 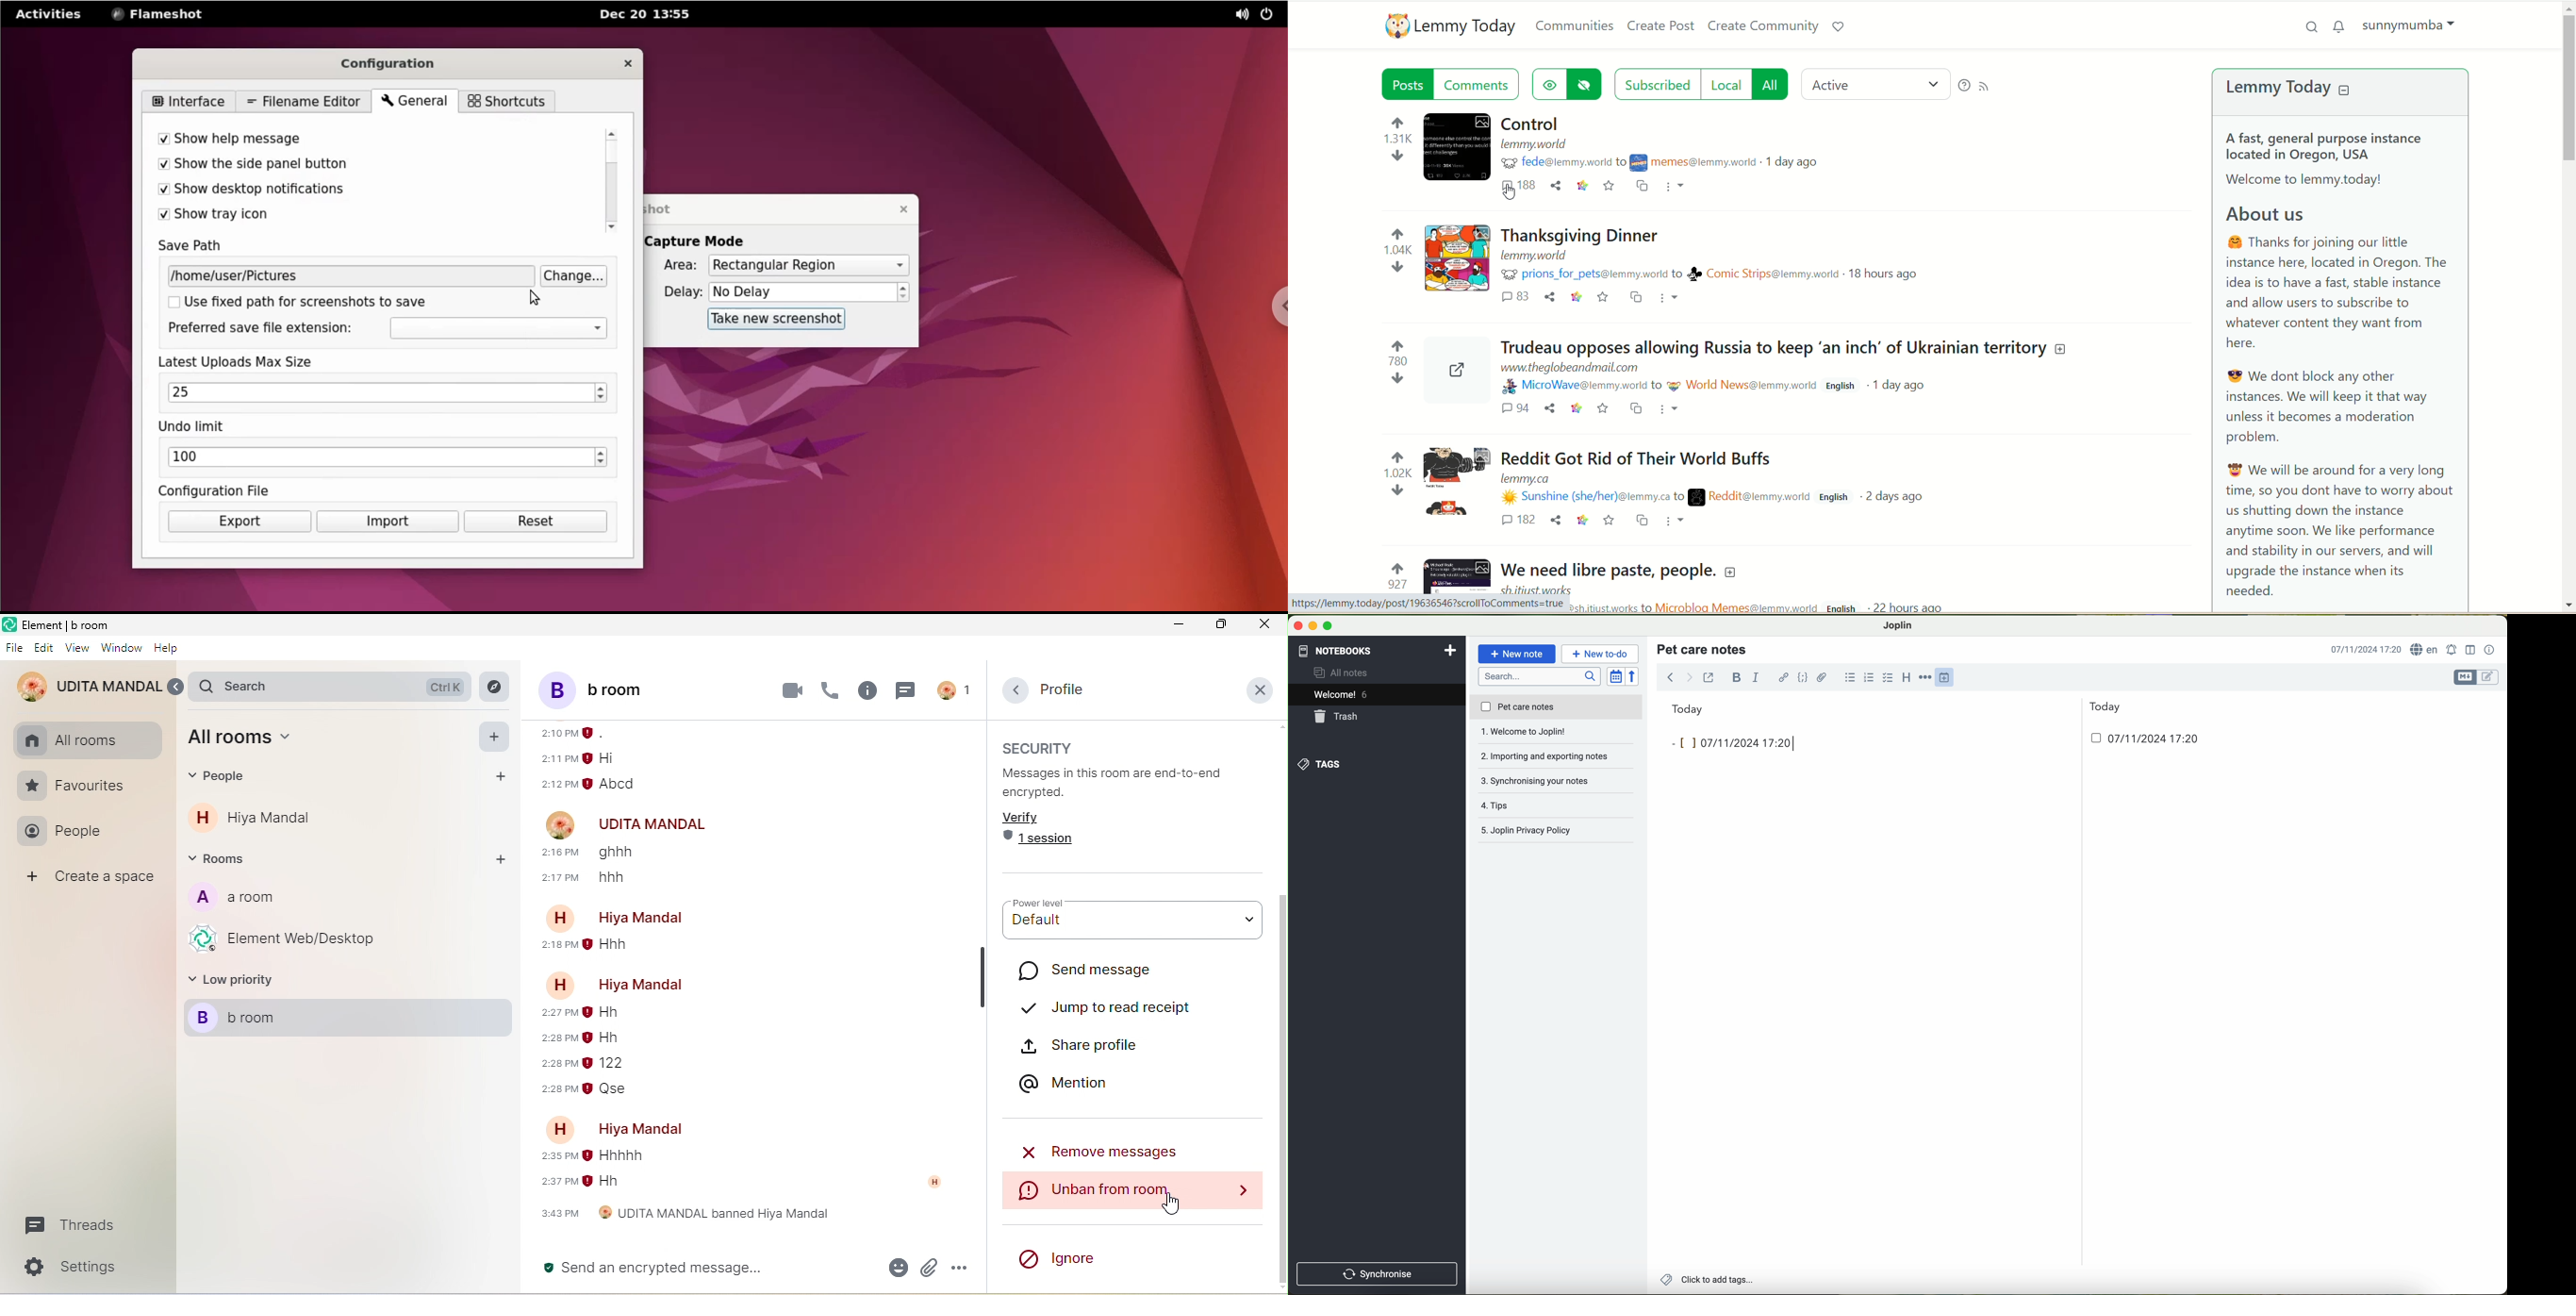 What do you see at coordinates (1708, 677) in the screenshot?
I see `toggle external editing` at bounding box center [1708, 677].